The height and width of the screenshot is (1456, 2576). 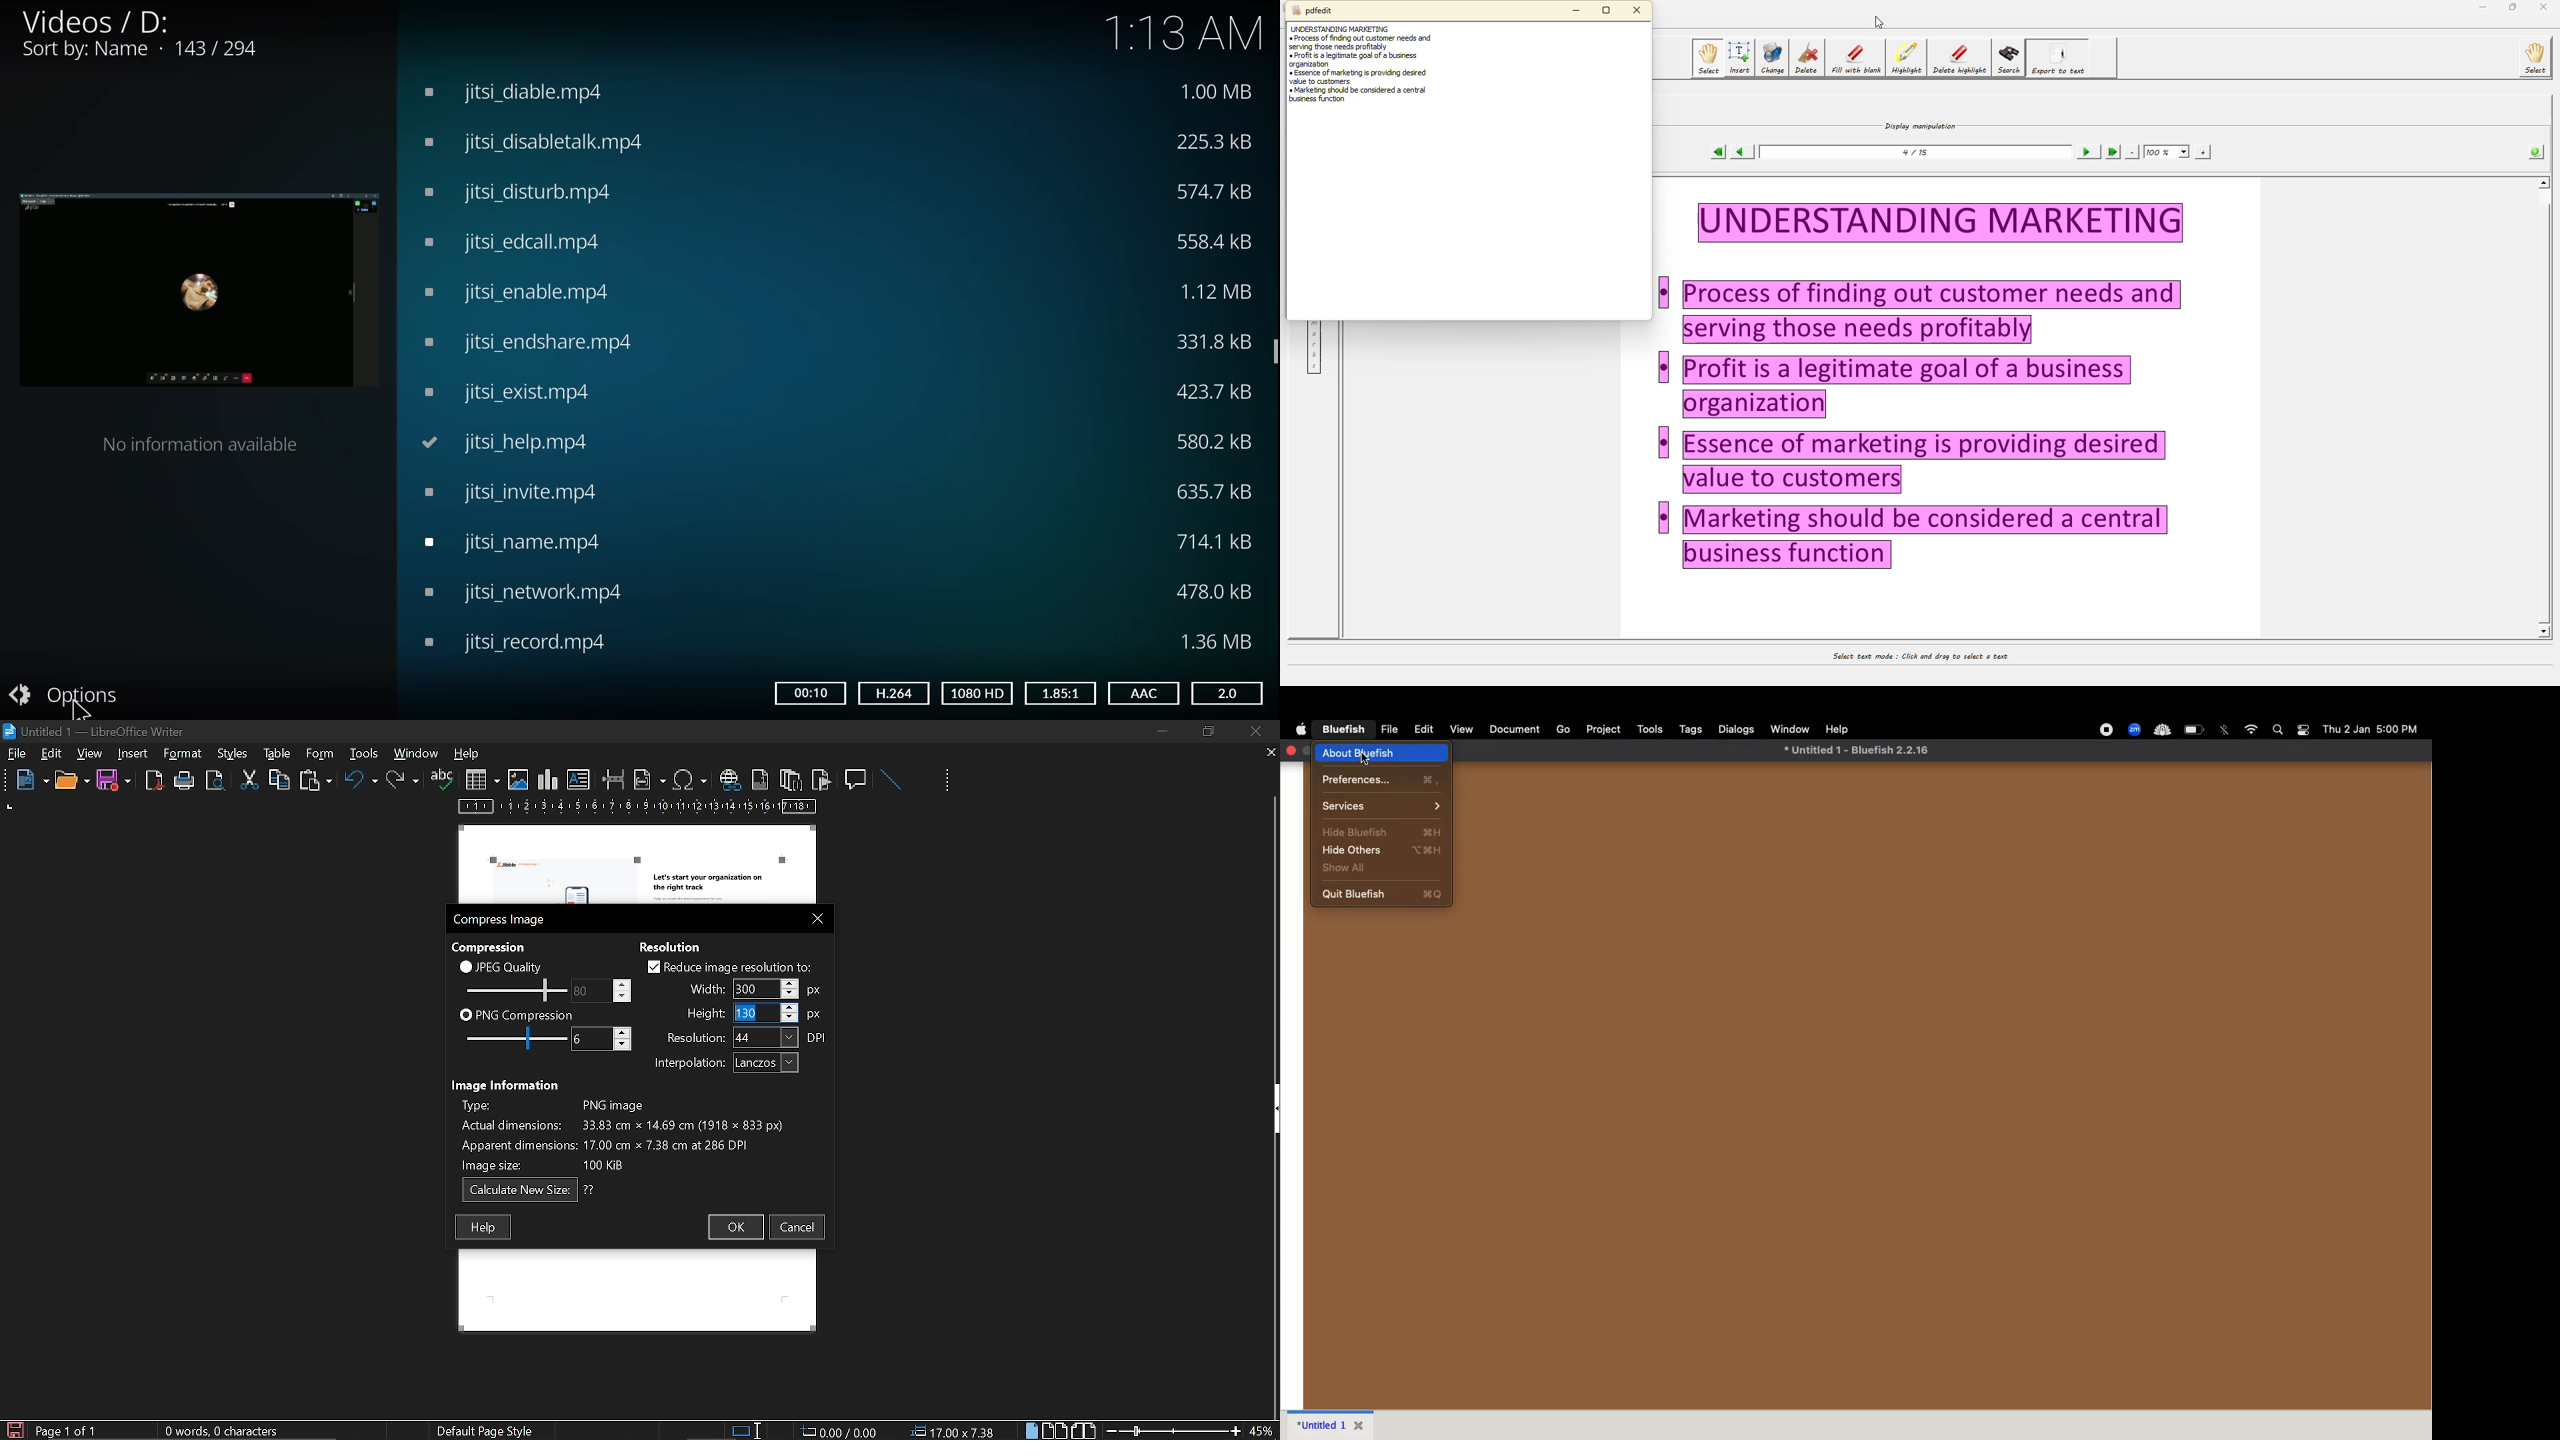 I want to click on cursor, so click(x=1362, y=759).